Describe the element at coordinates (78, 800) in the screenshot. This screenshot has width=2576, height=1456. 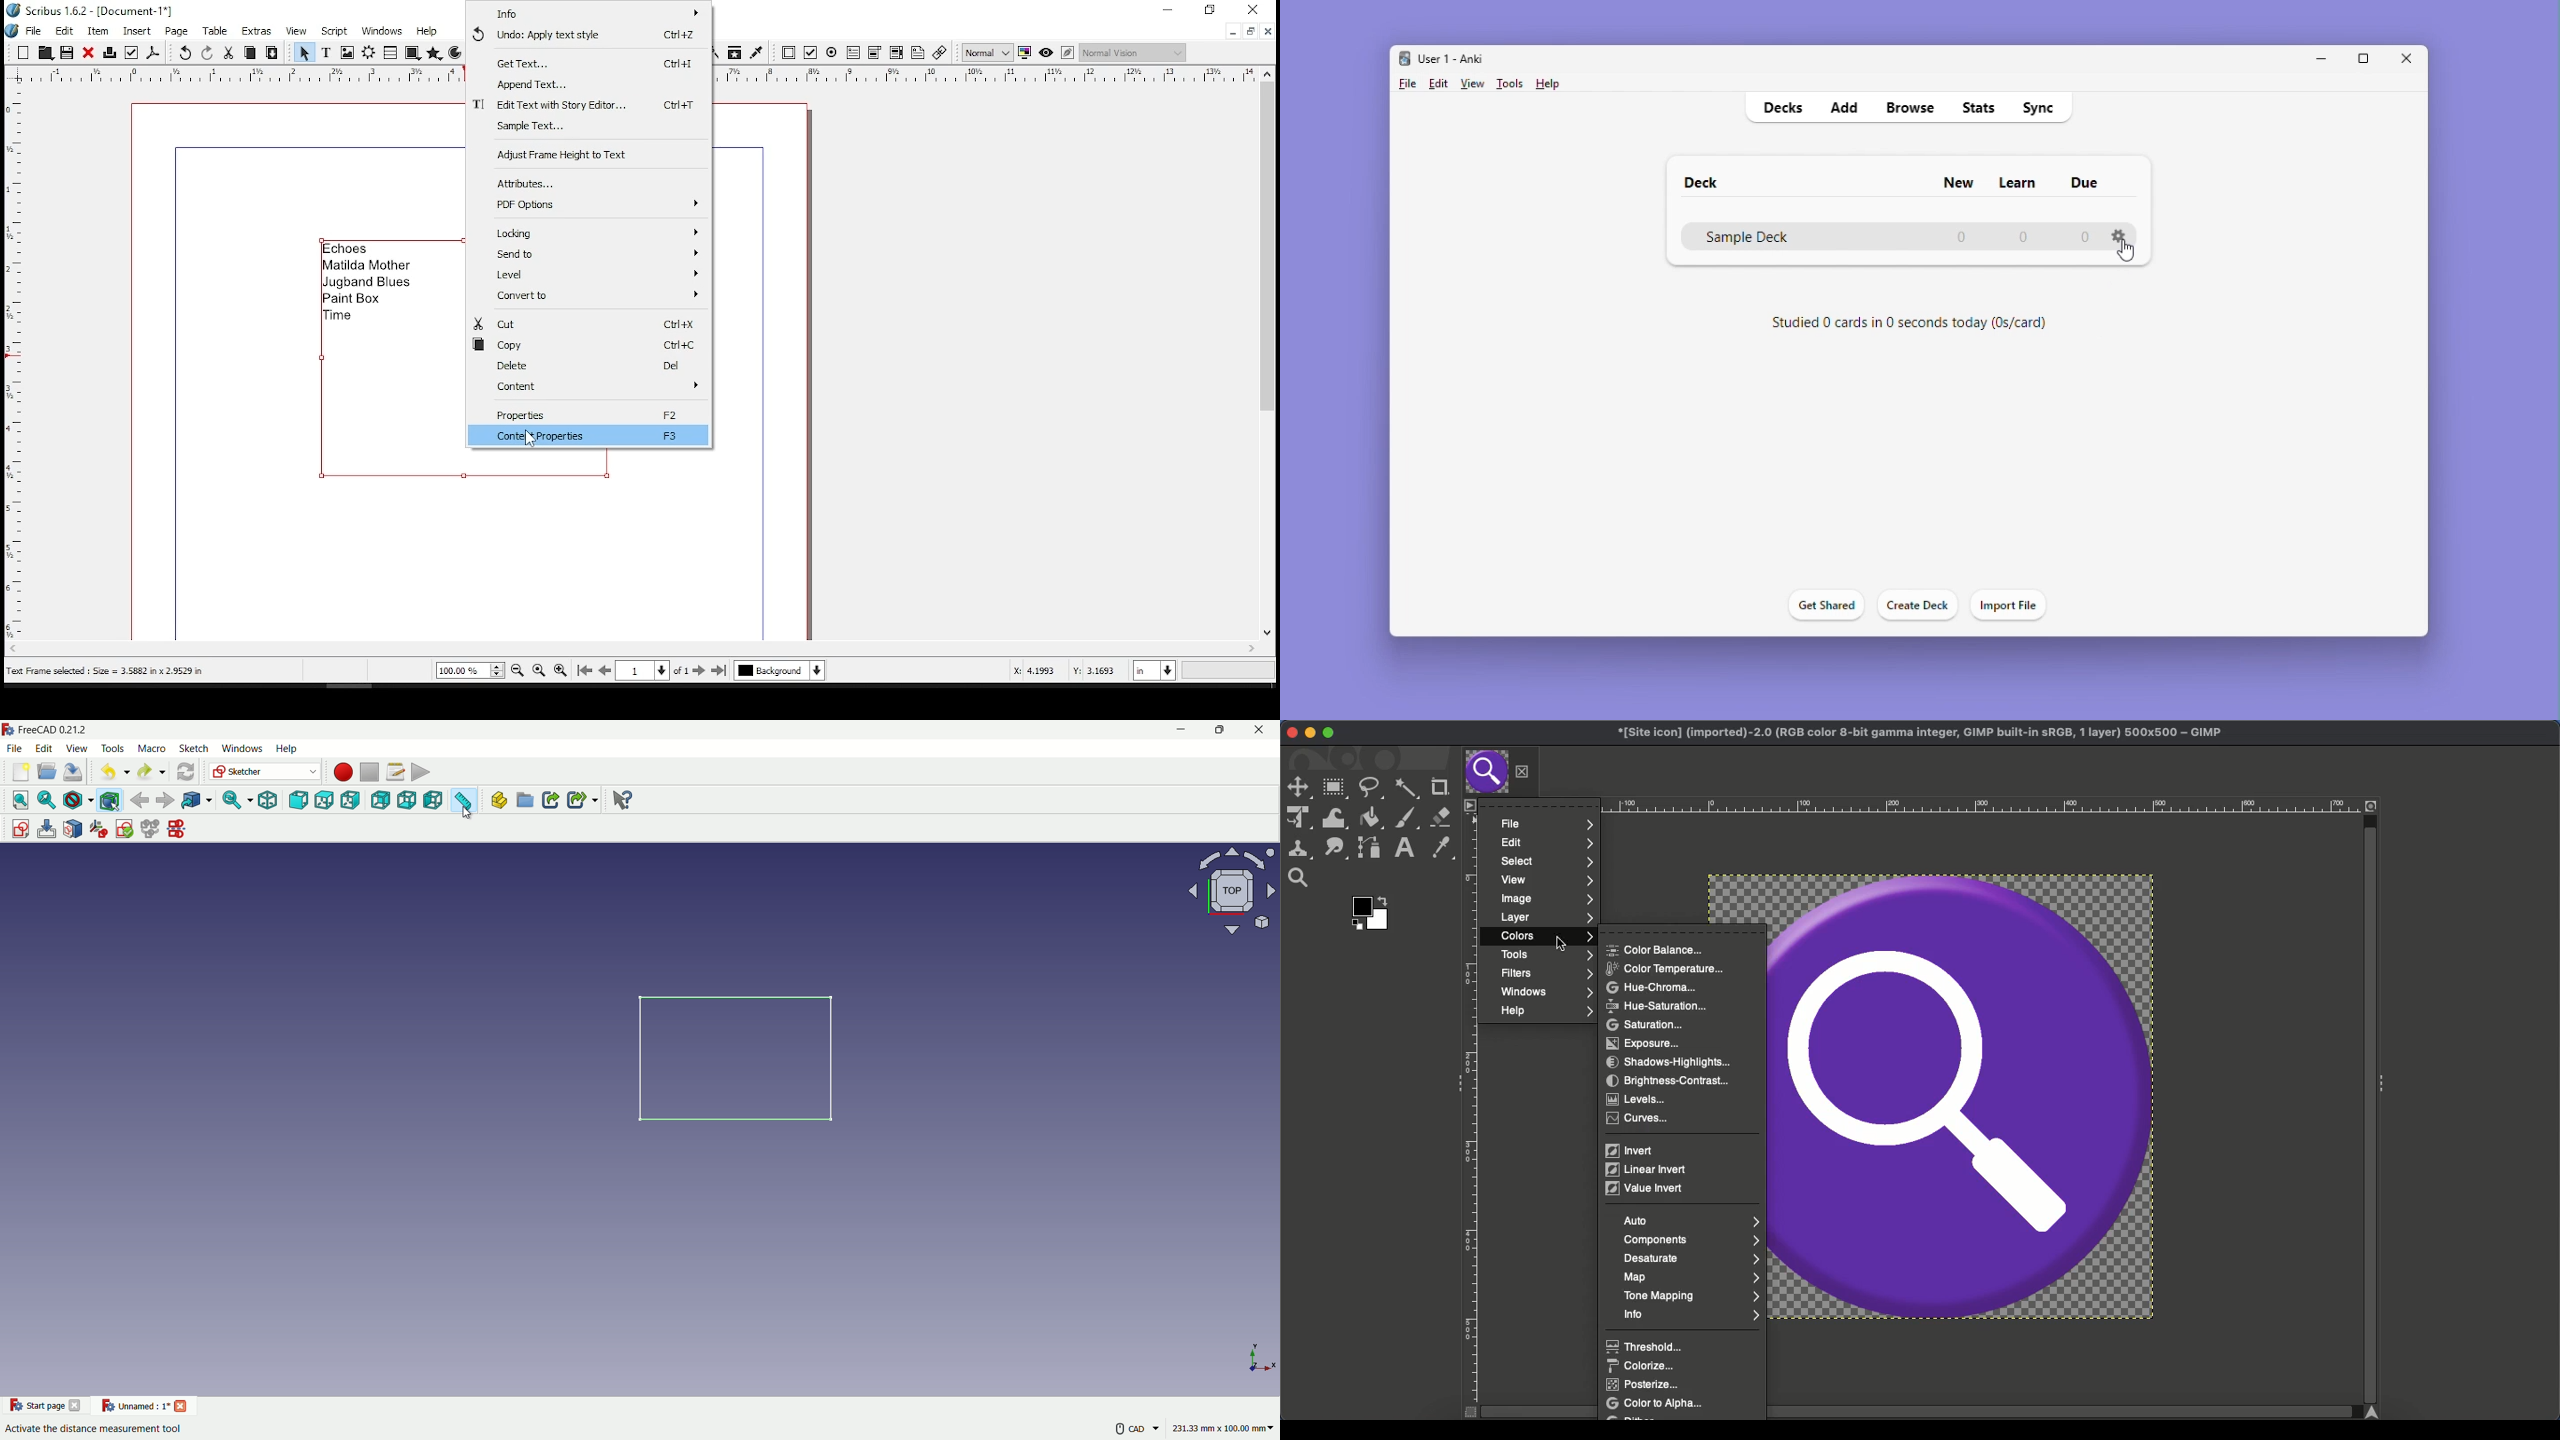
I see `draw style` at that location.